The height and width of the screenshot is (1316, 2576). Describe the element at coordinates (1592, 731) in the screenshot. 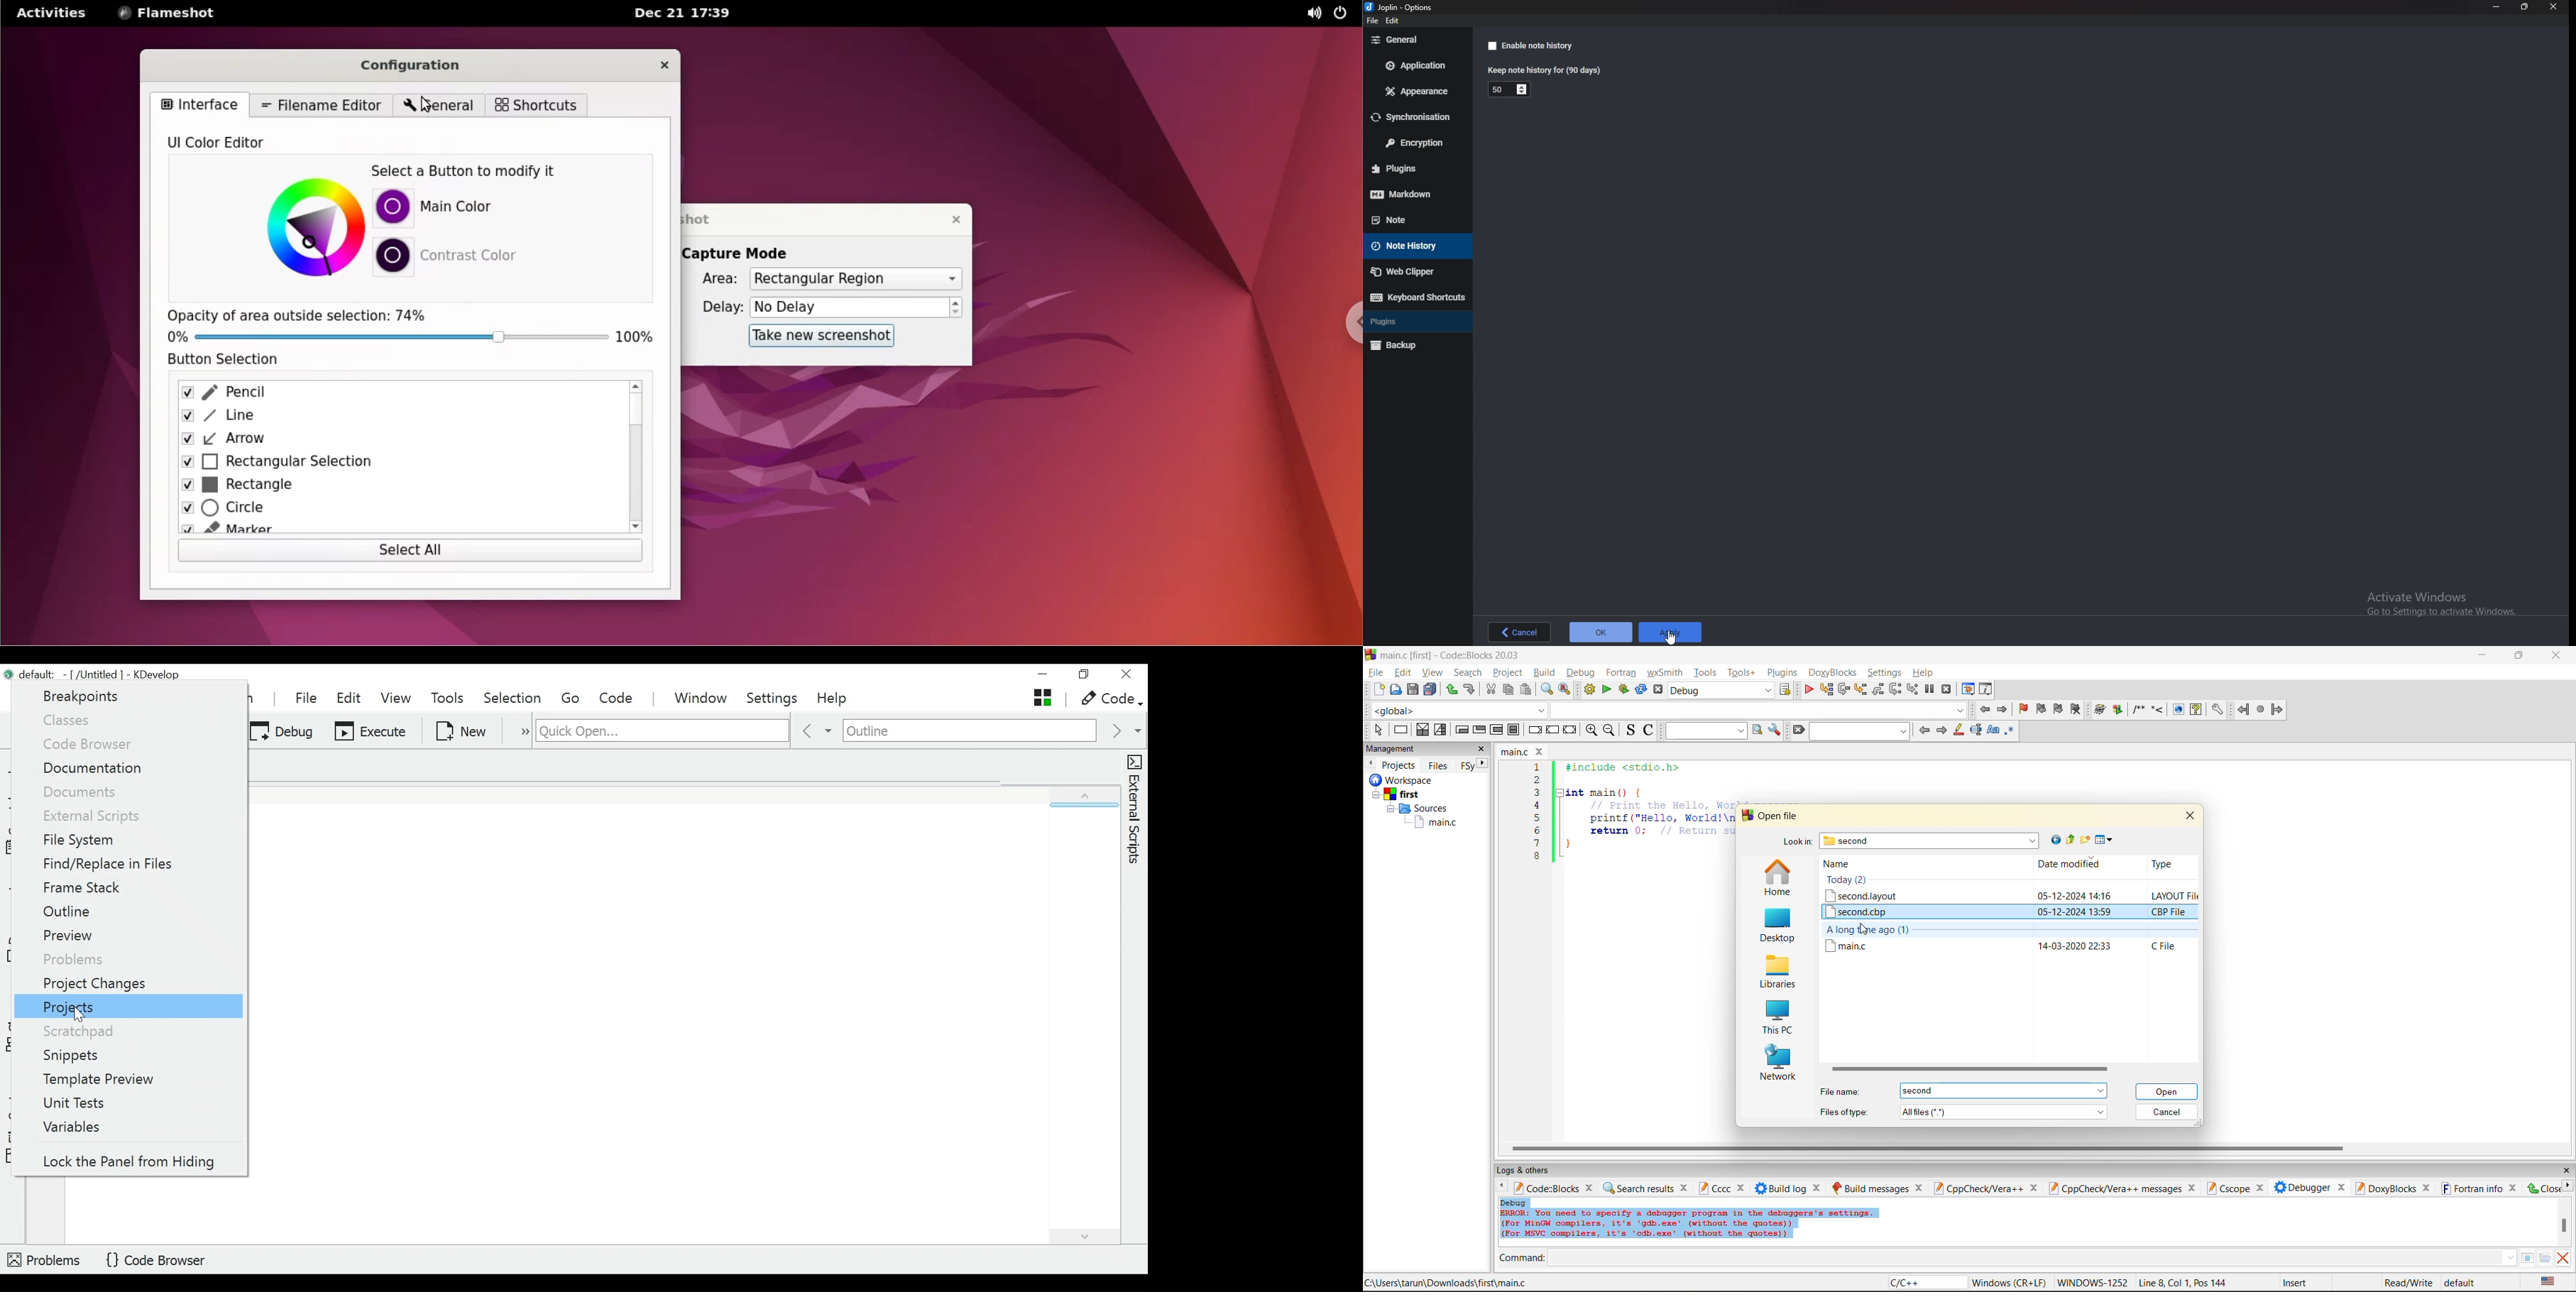

I see `zoom in` at that location.